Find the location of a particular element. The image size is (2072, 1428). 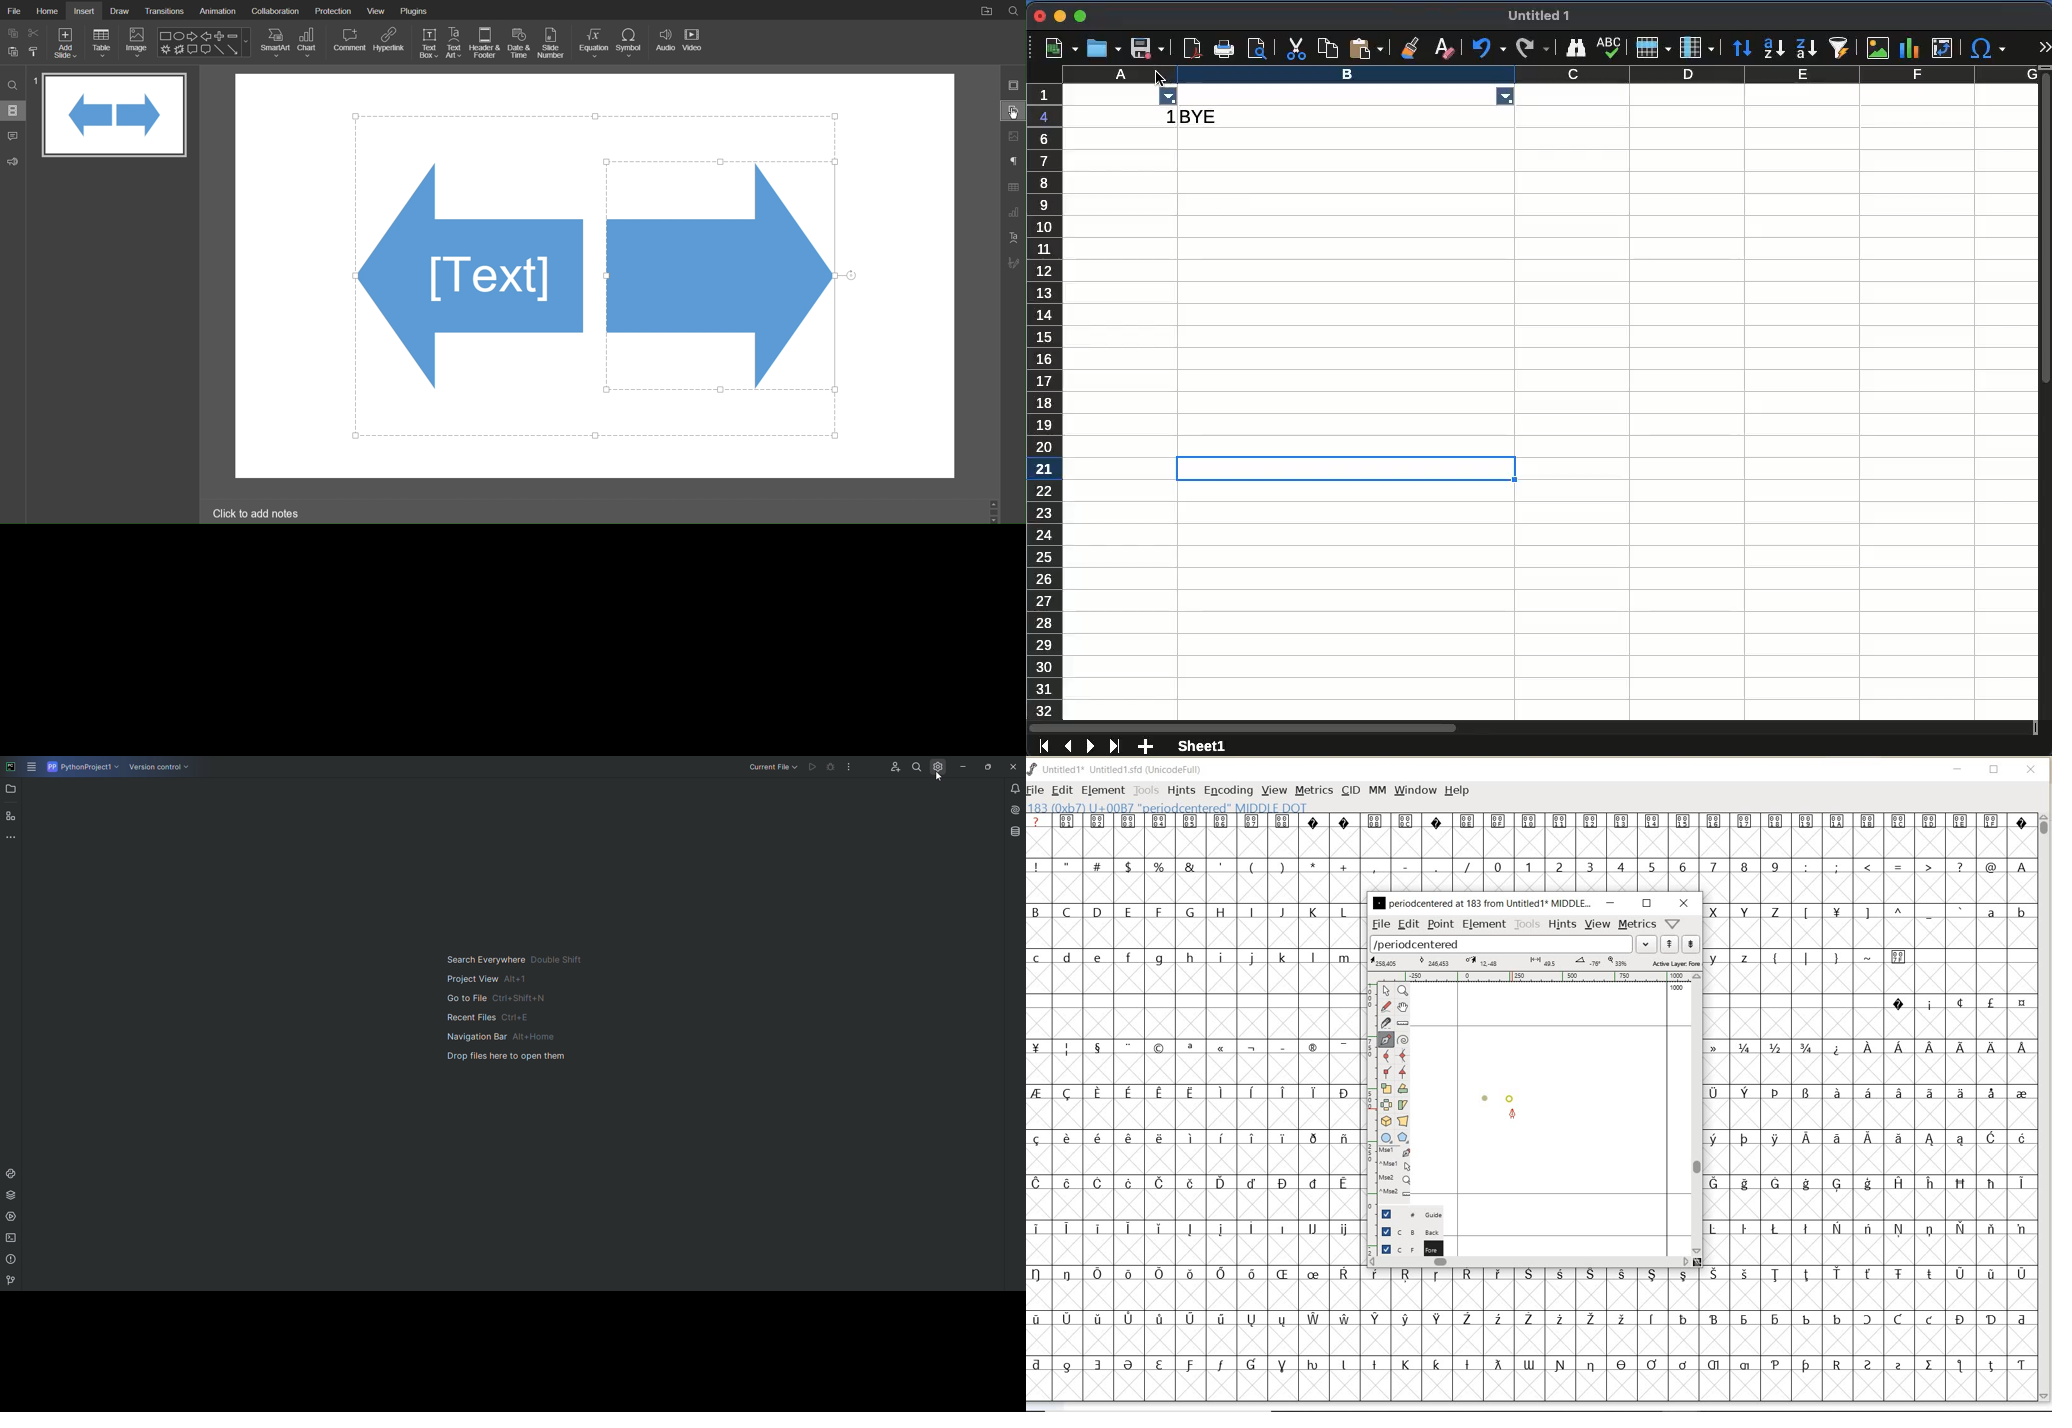

add is located at coordinates (1145, 746).